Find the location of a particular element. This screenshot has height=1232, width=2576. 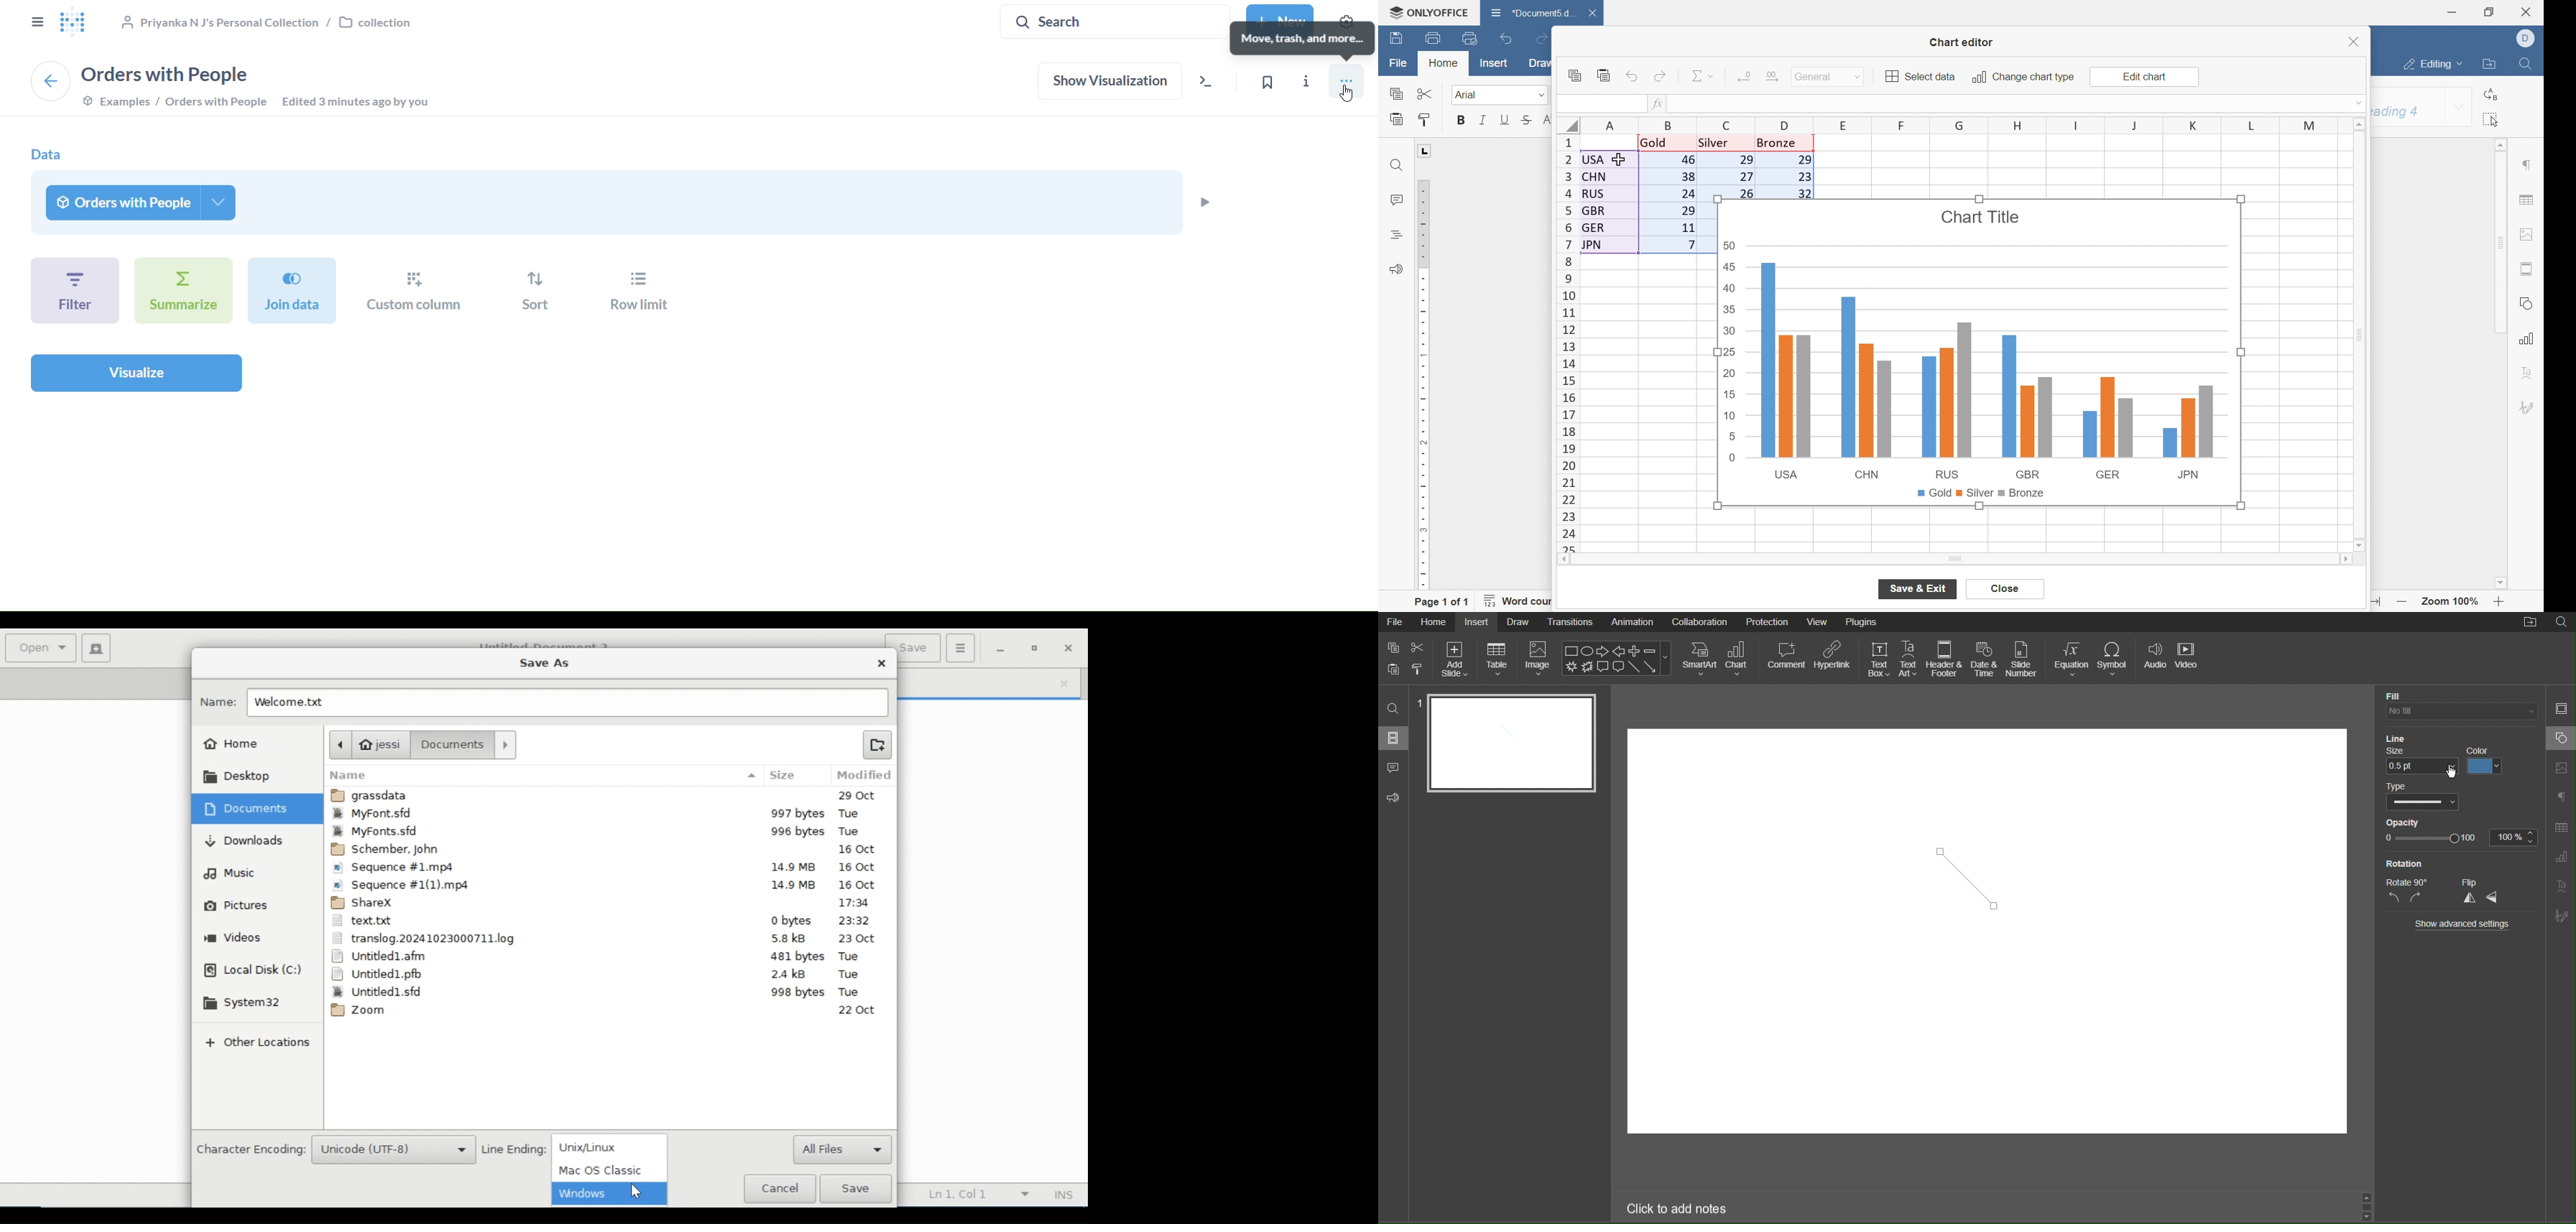

save is located at coordinates (1396, 38).